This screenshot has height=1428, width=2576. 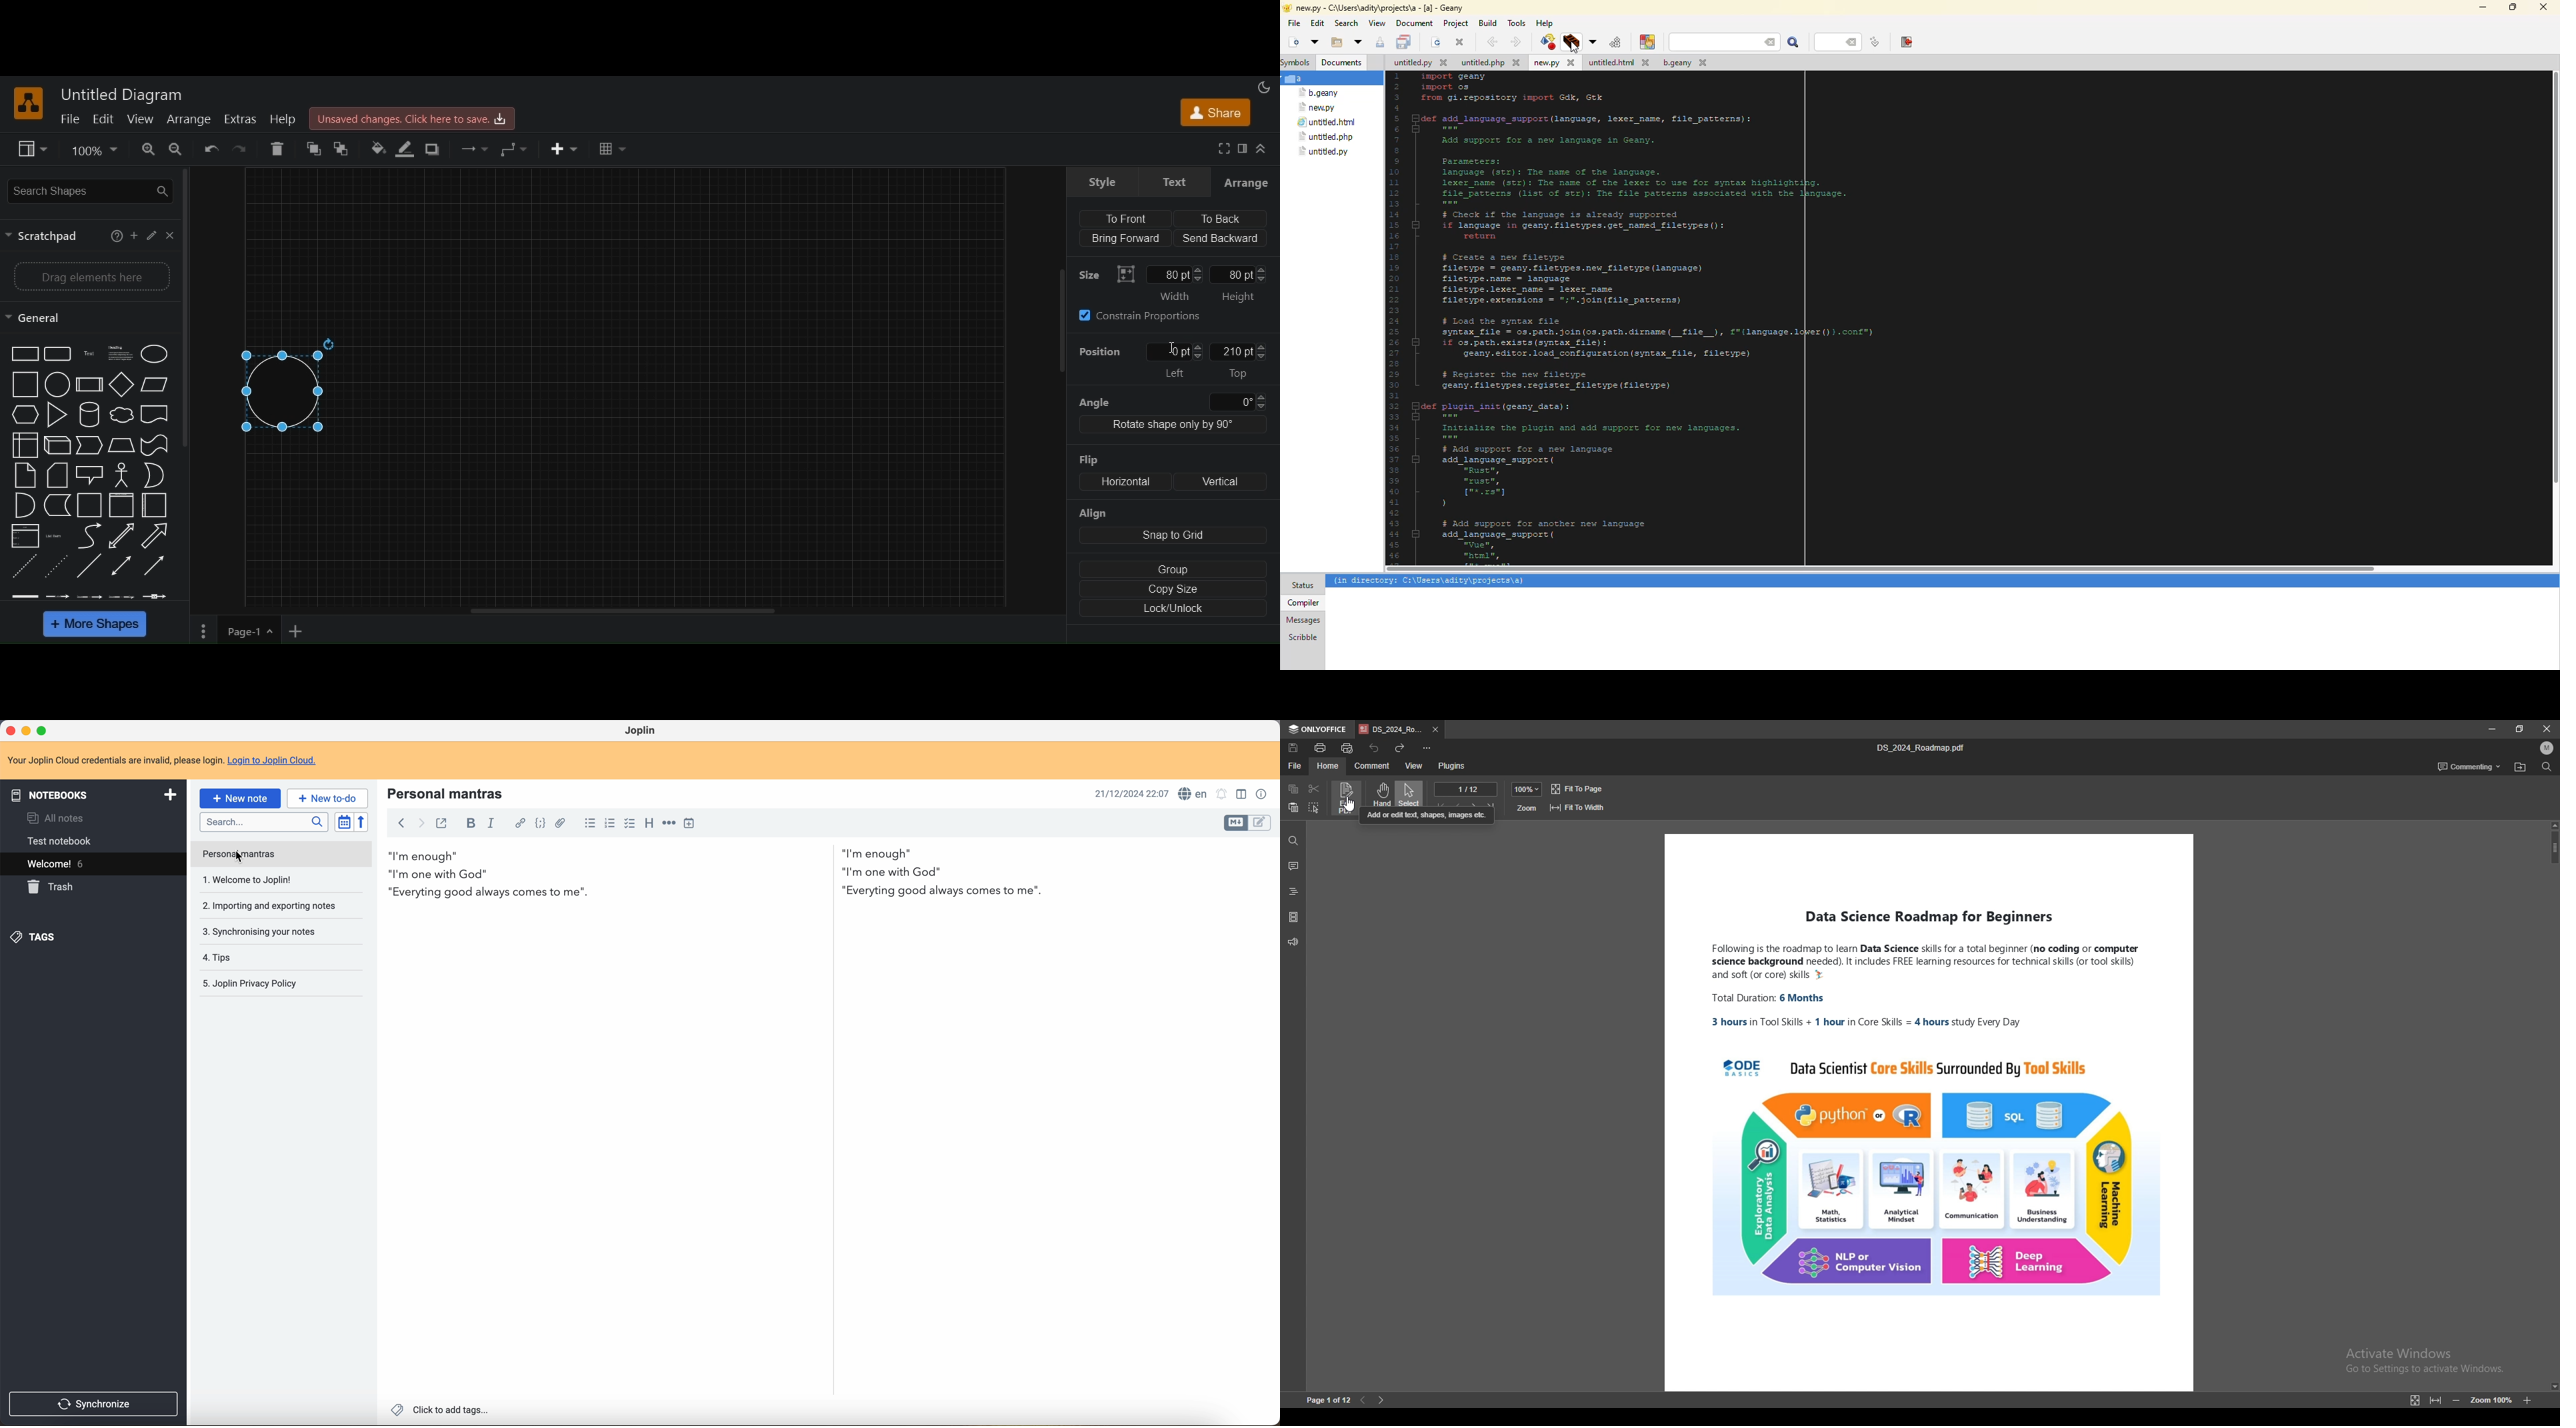 I want to click on set alarm, so click(x=1220, y=794).